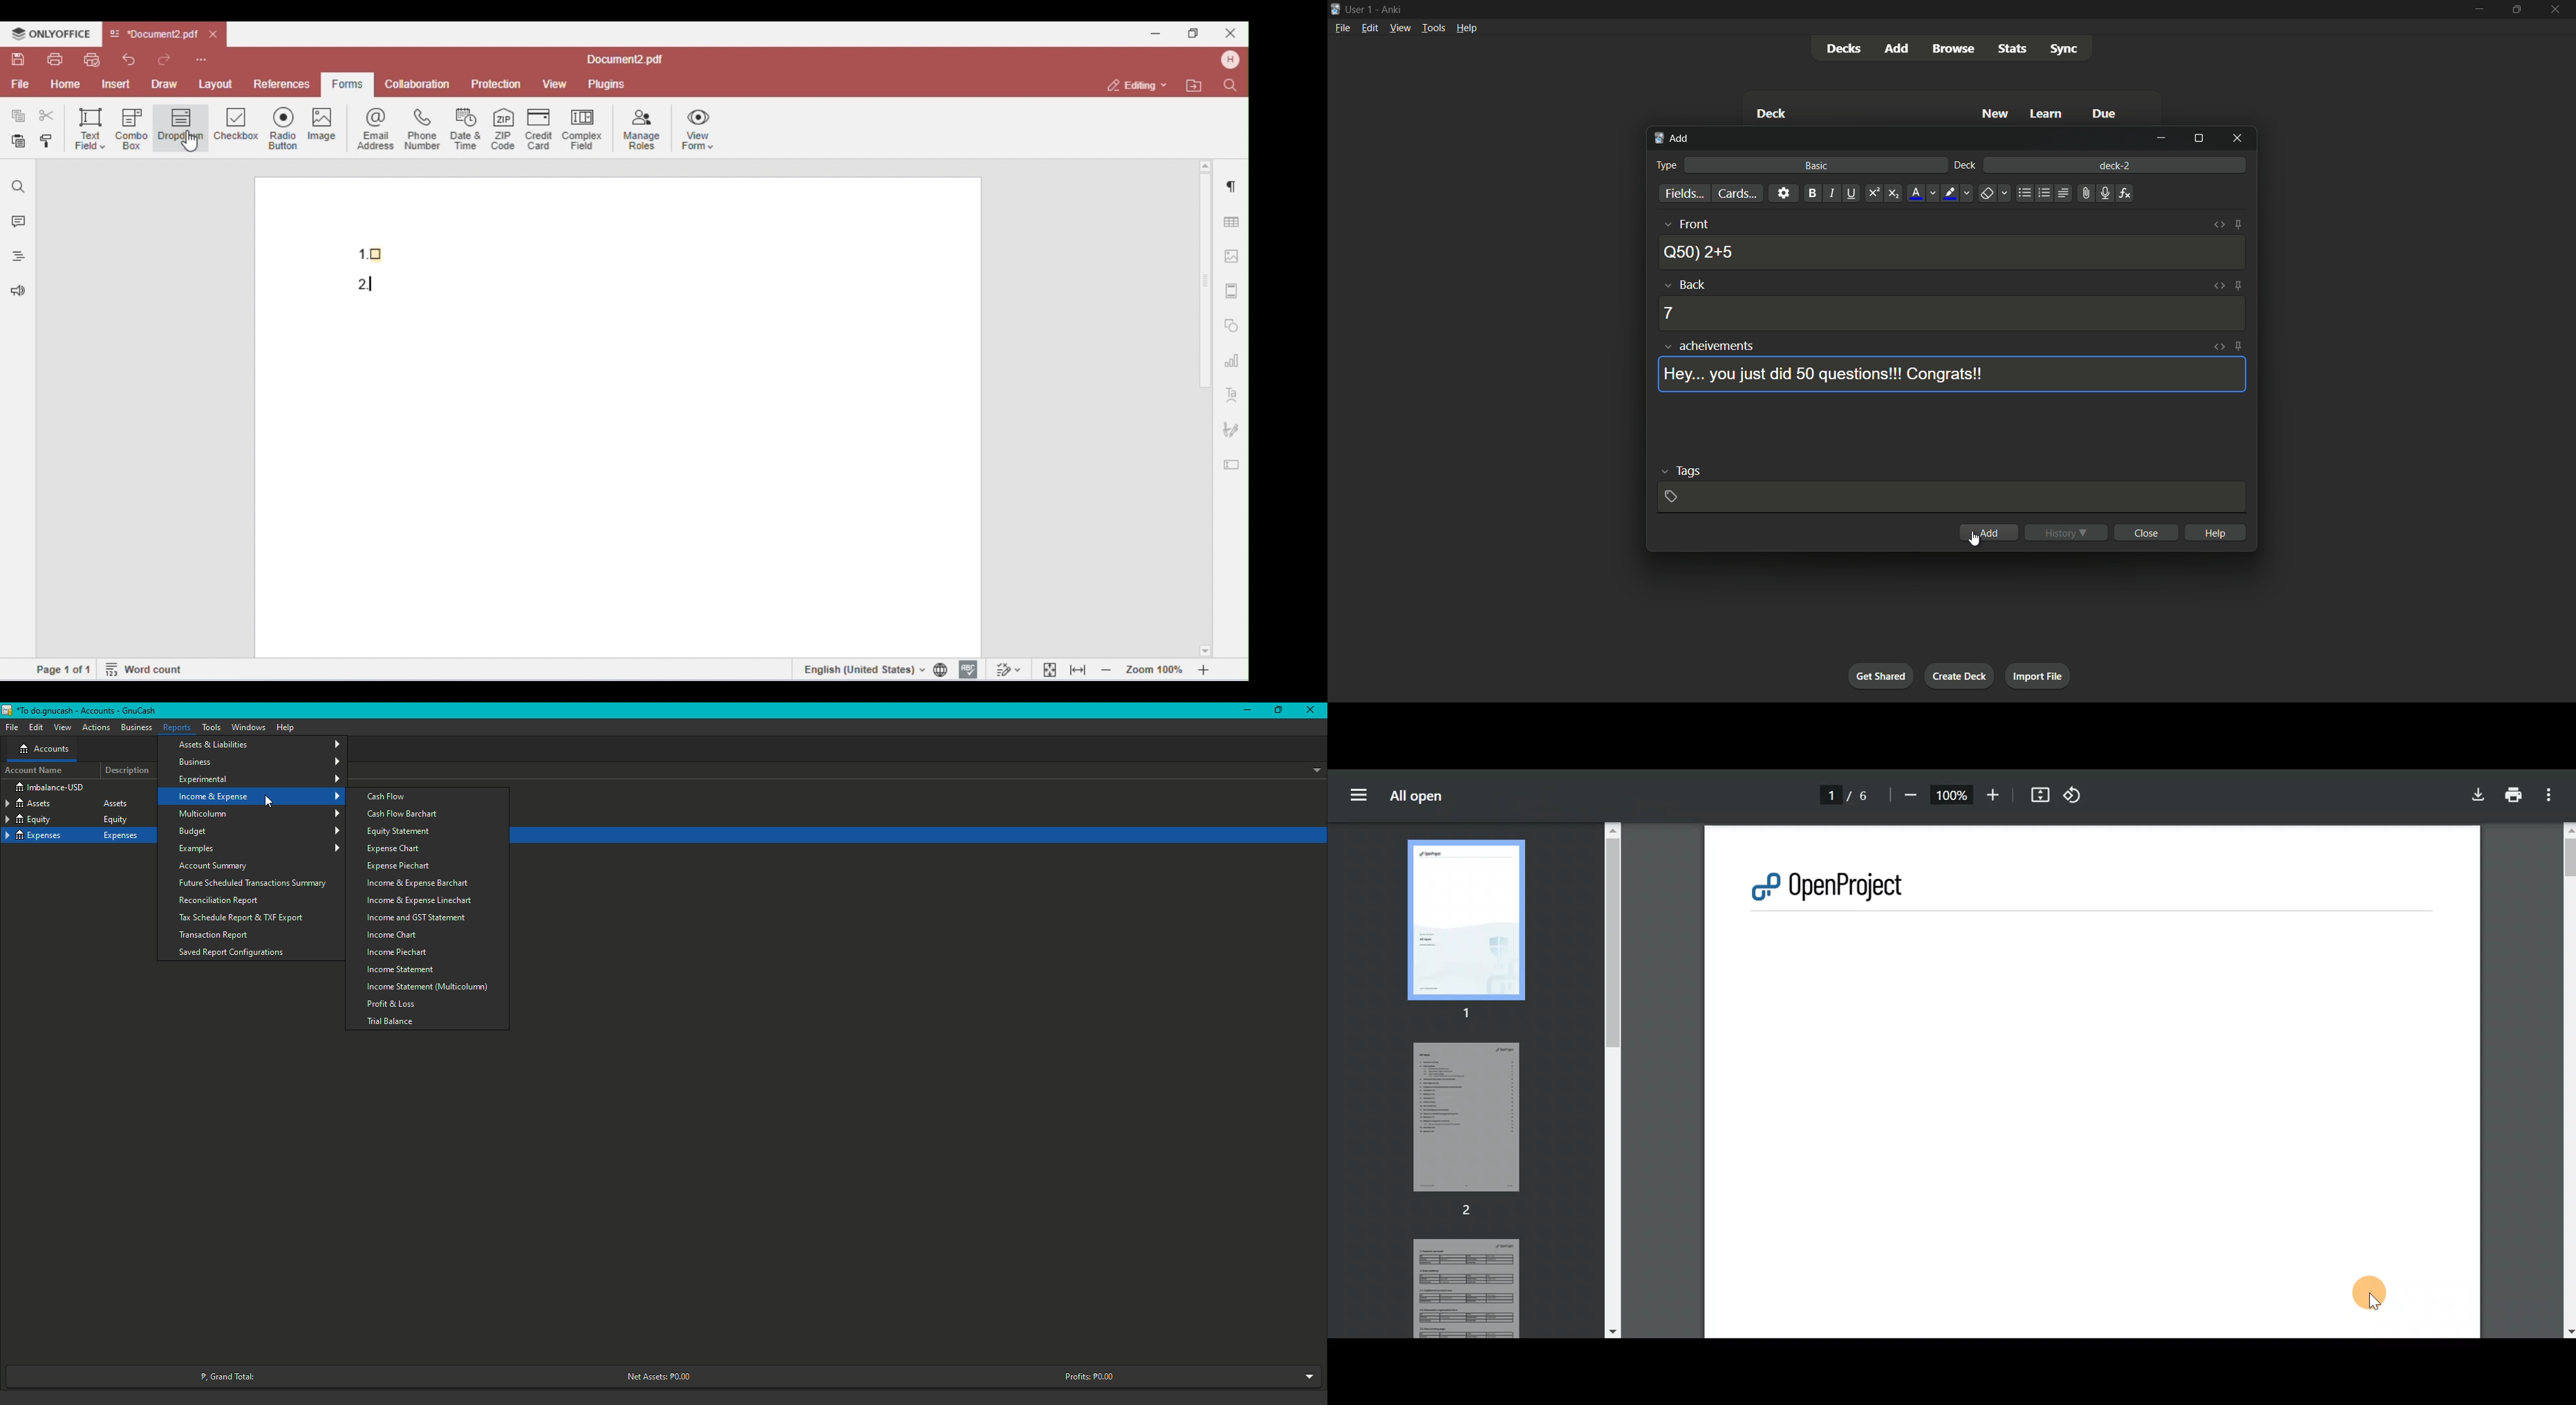 The height and width of the screenshot is (1428, 2576). Describe the element at coordinates (2516, 10) in the screenshot. I see `maximize` at that location.